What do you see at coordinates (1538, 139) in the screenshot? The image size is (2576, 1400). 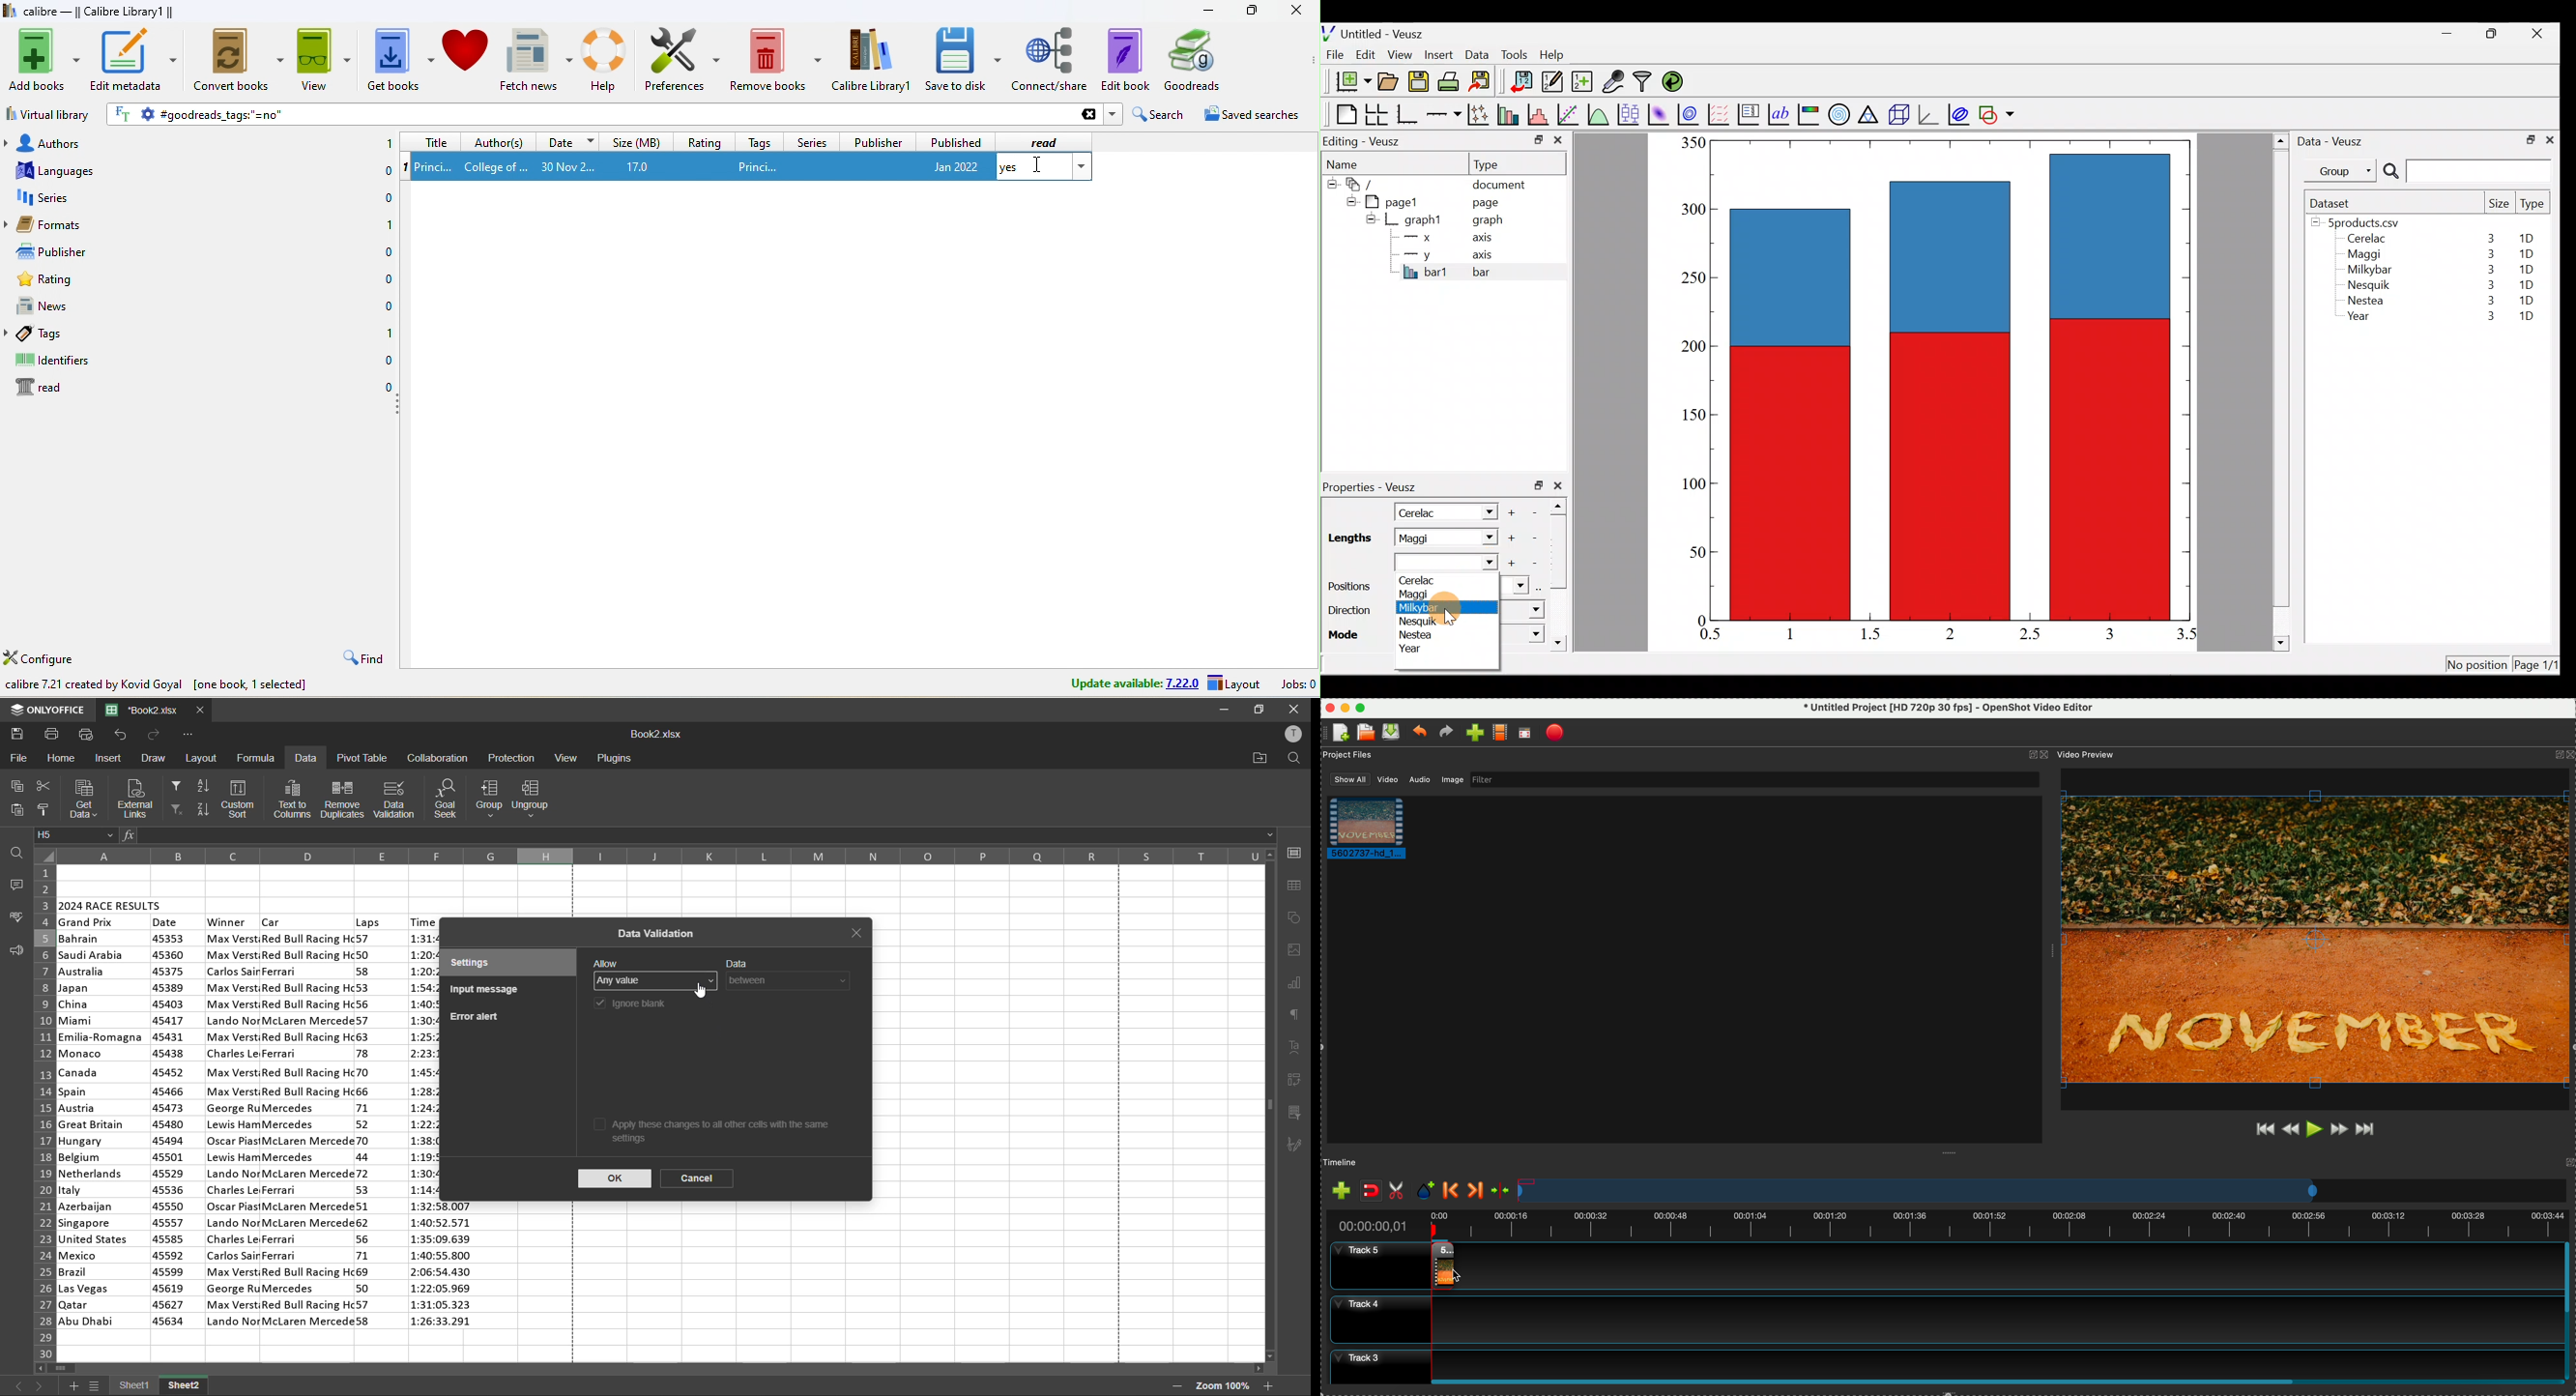 I see `minimize` at bounding box center [1538, 139].